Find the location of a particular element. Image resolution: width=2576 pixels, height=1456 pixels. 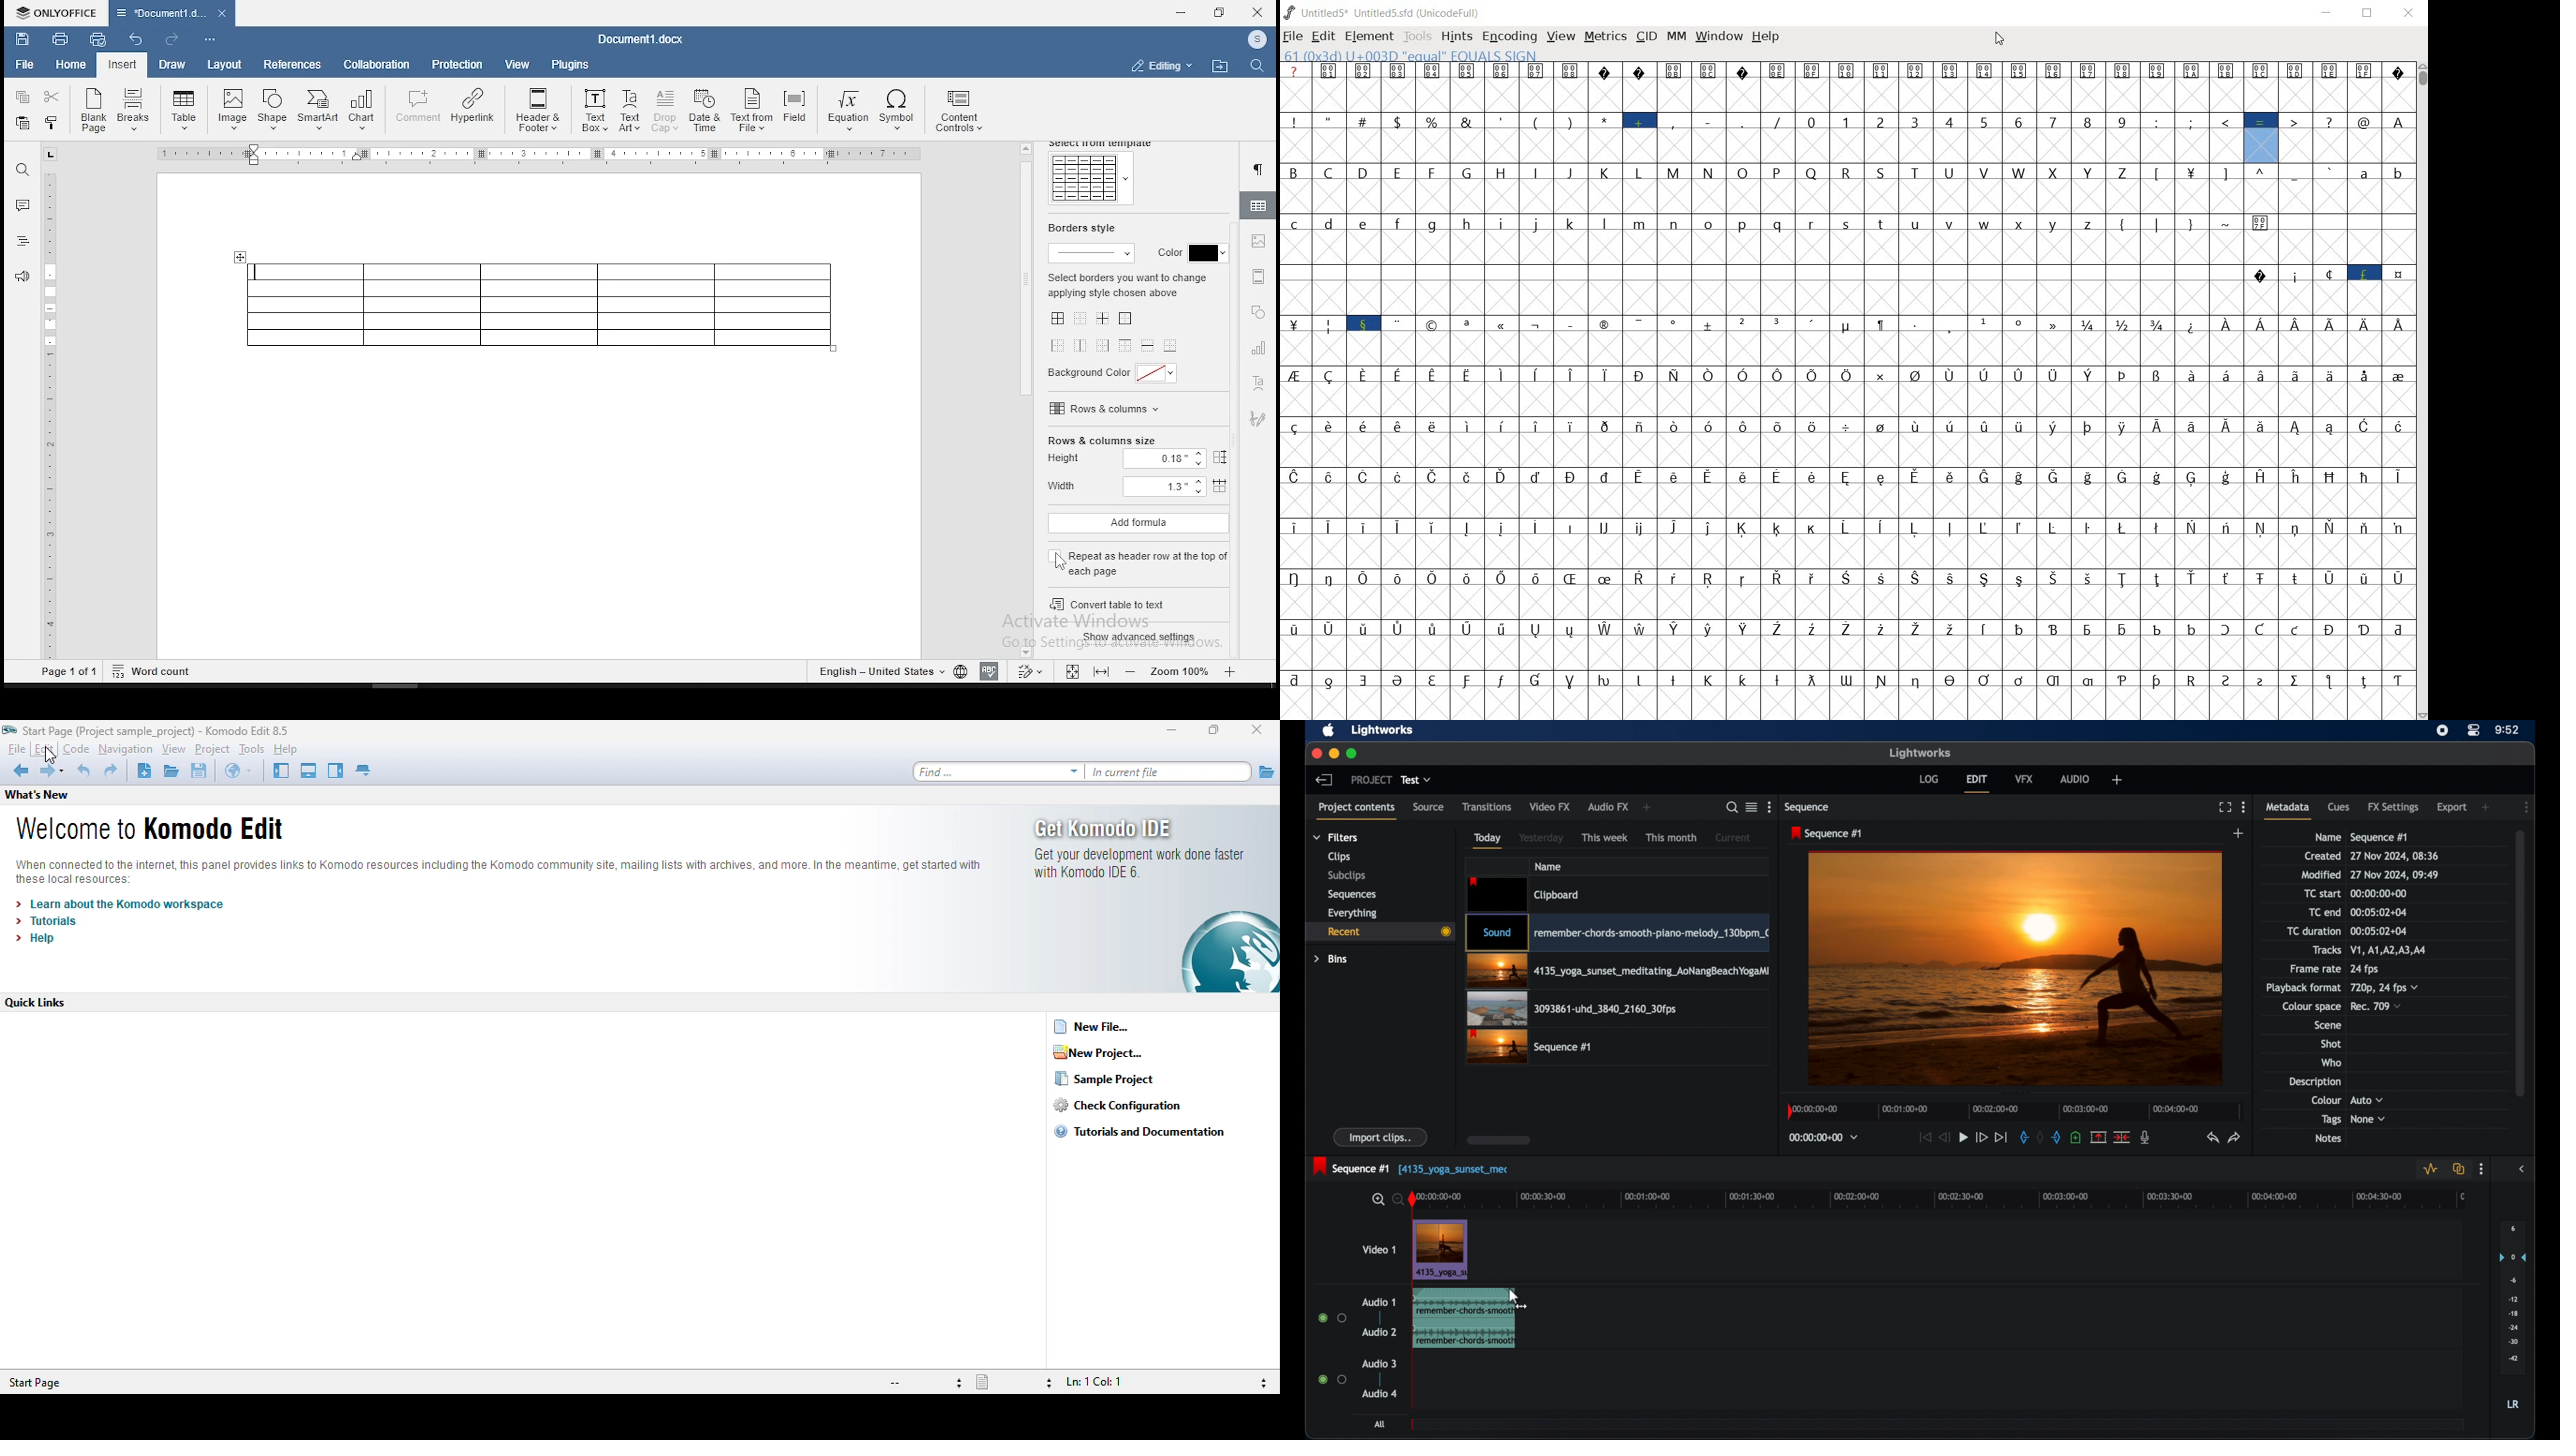

save is located at coordinates (21, 37).